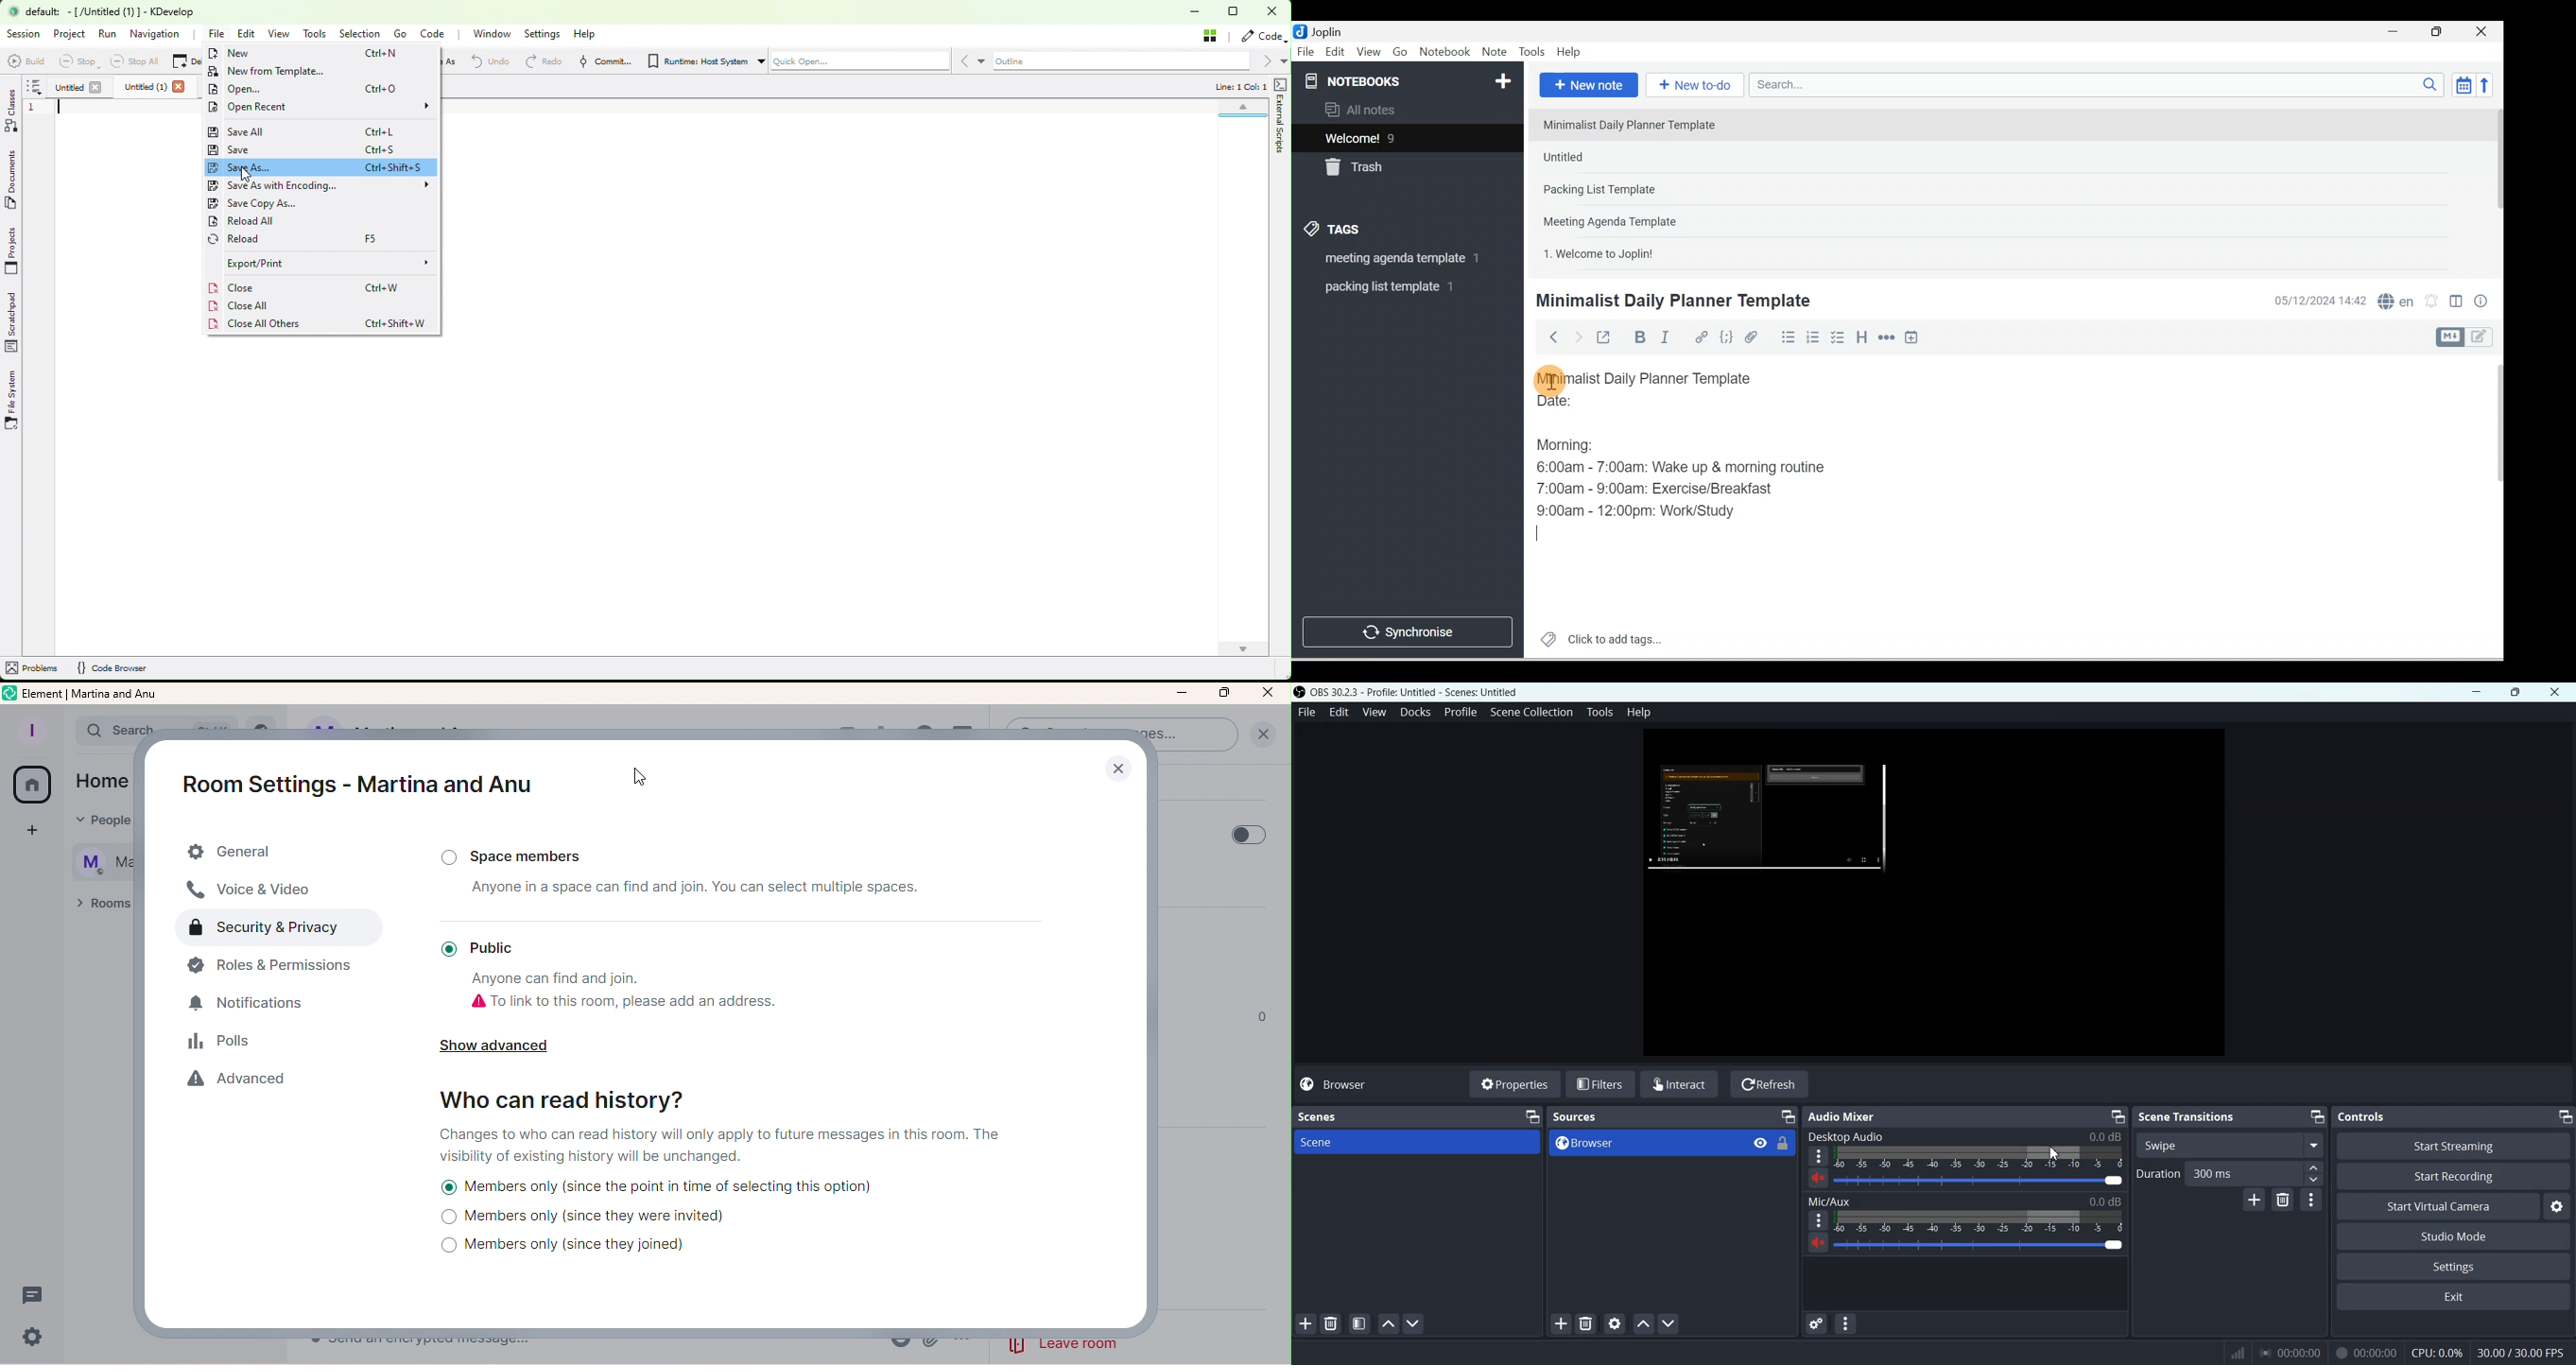 The height and width of the screenshot is (1372, 2576). What do you see at coordinates (1667, 339) in the screenshot?
I see `Italic` at bounding box center [1667, 339].